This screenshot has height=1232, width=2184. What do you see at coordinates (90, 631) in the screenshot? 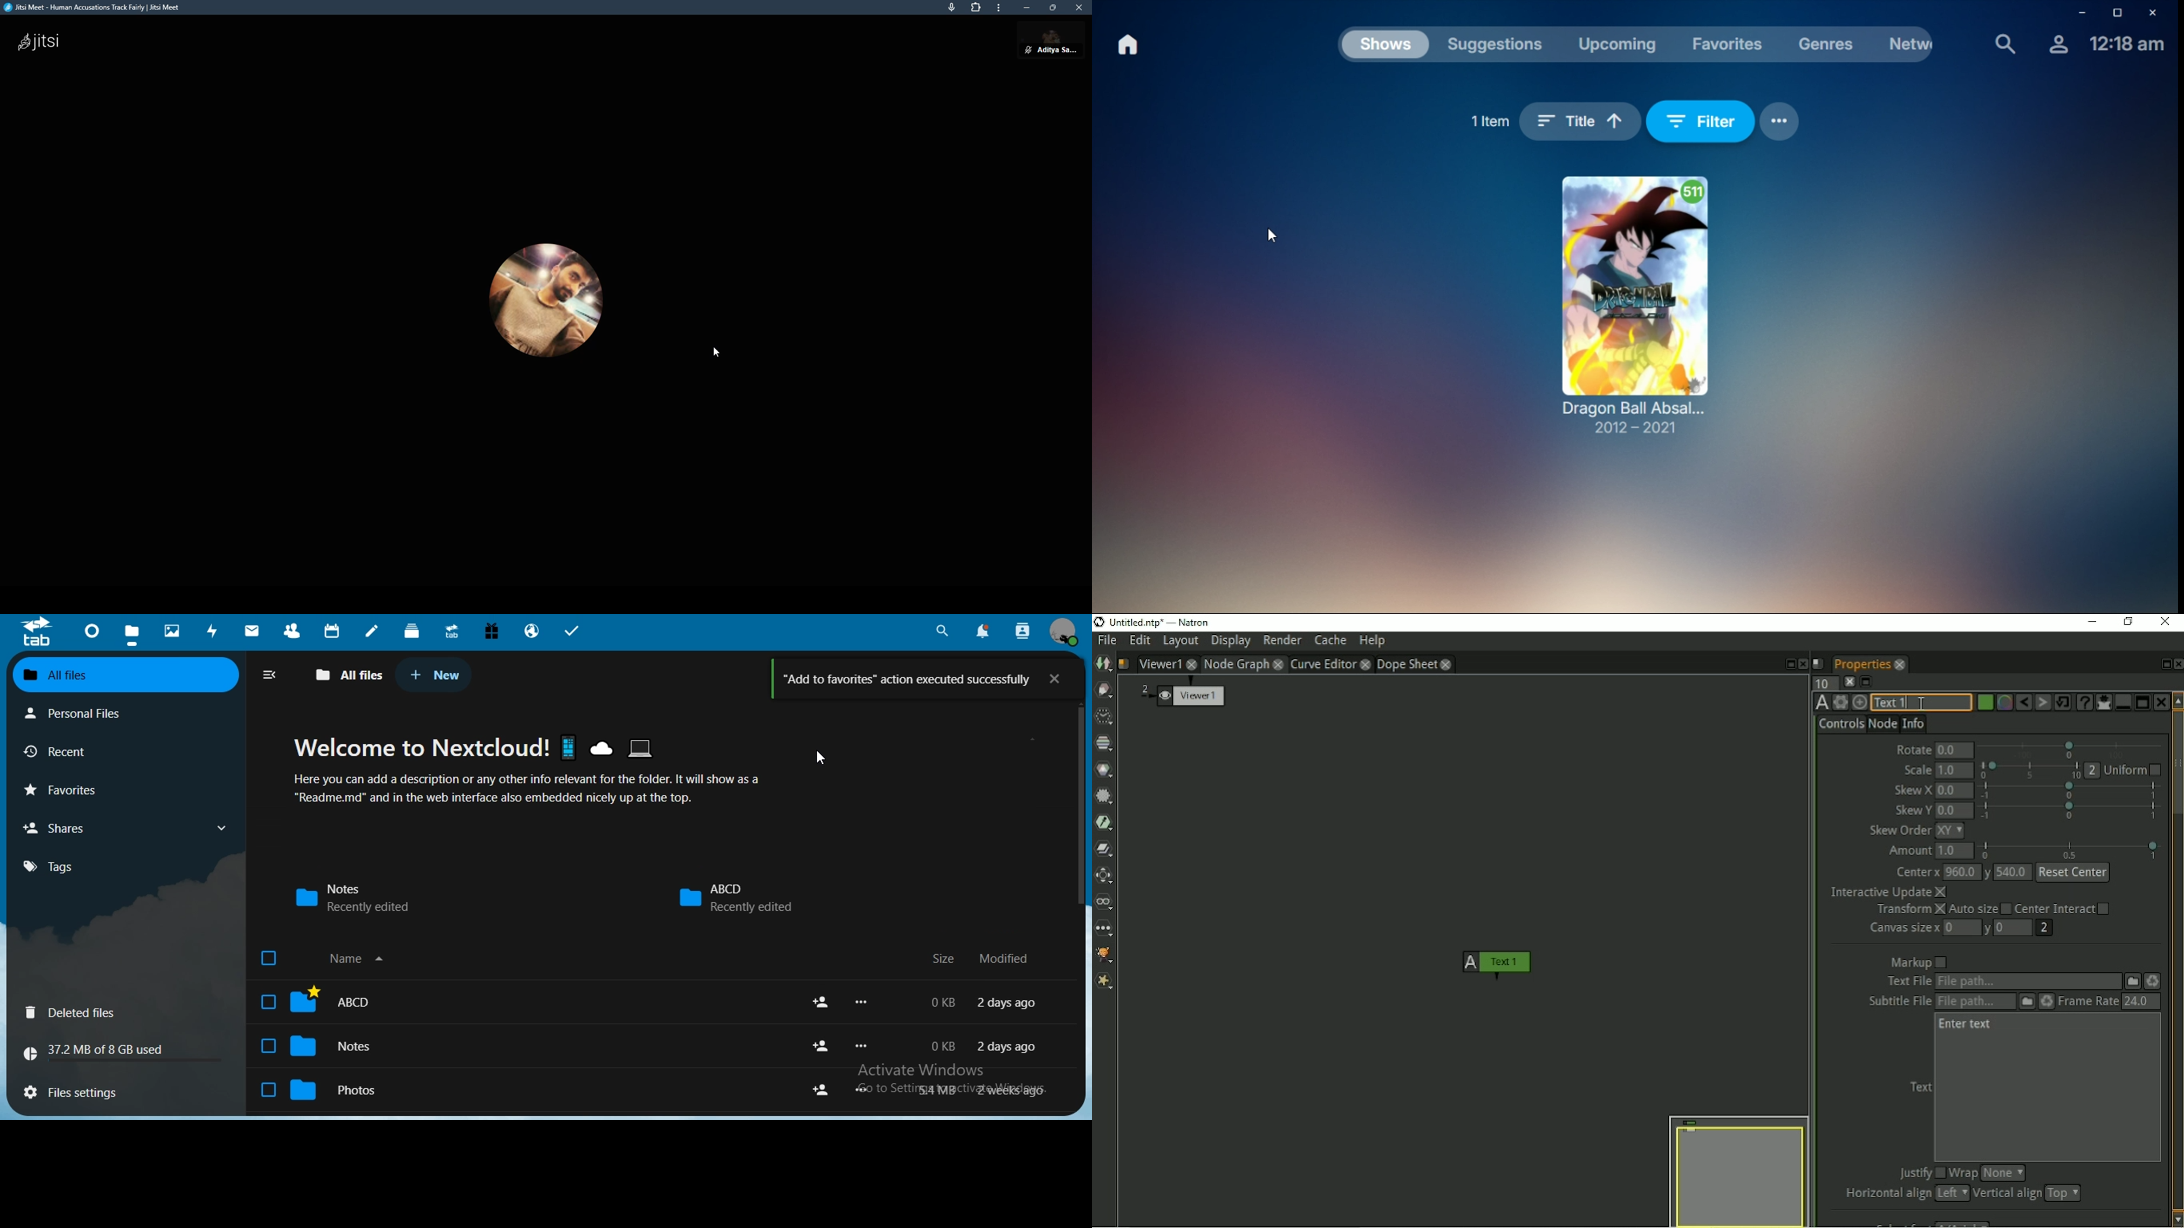
I see `dashboard` at bounding box center [90, 631].